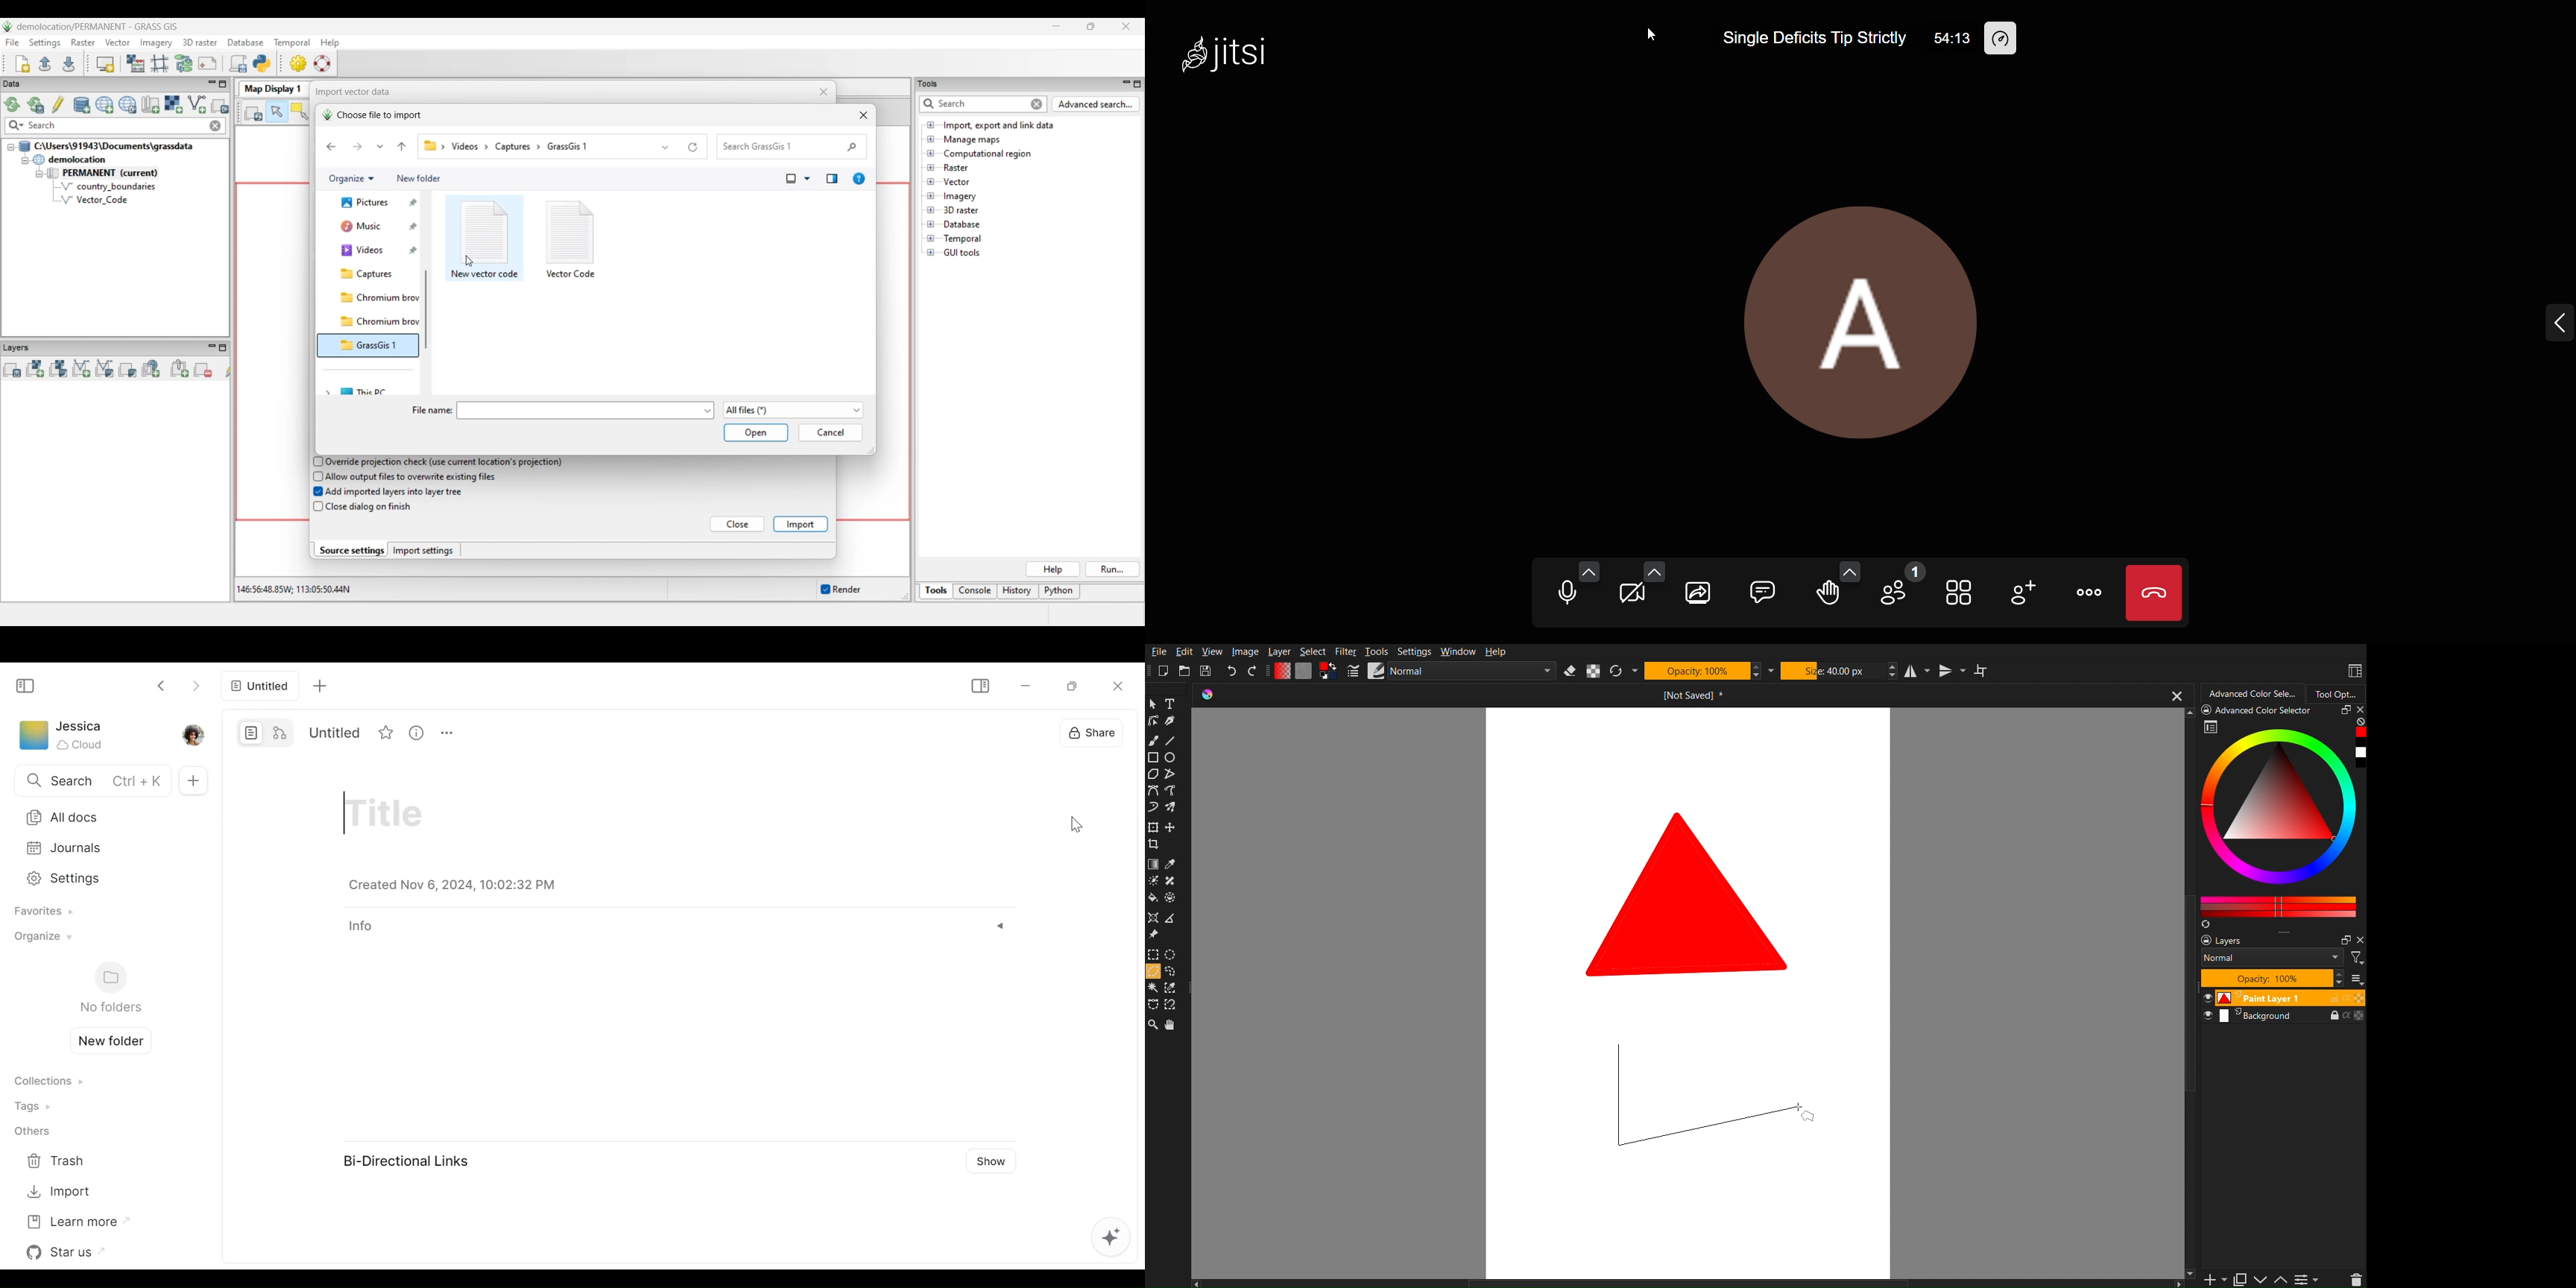 The width and height of the screenshot is (2576, 1288). What do you see at coordinates (1153, 990) in the screenshot?
I see `wind` at bounding box center [1153, 990].